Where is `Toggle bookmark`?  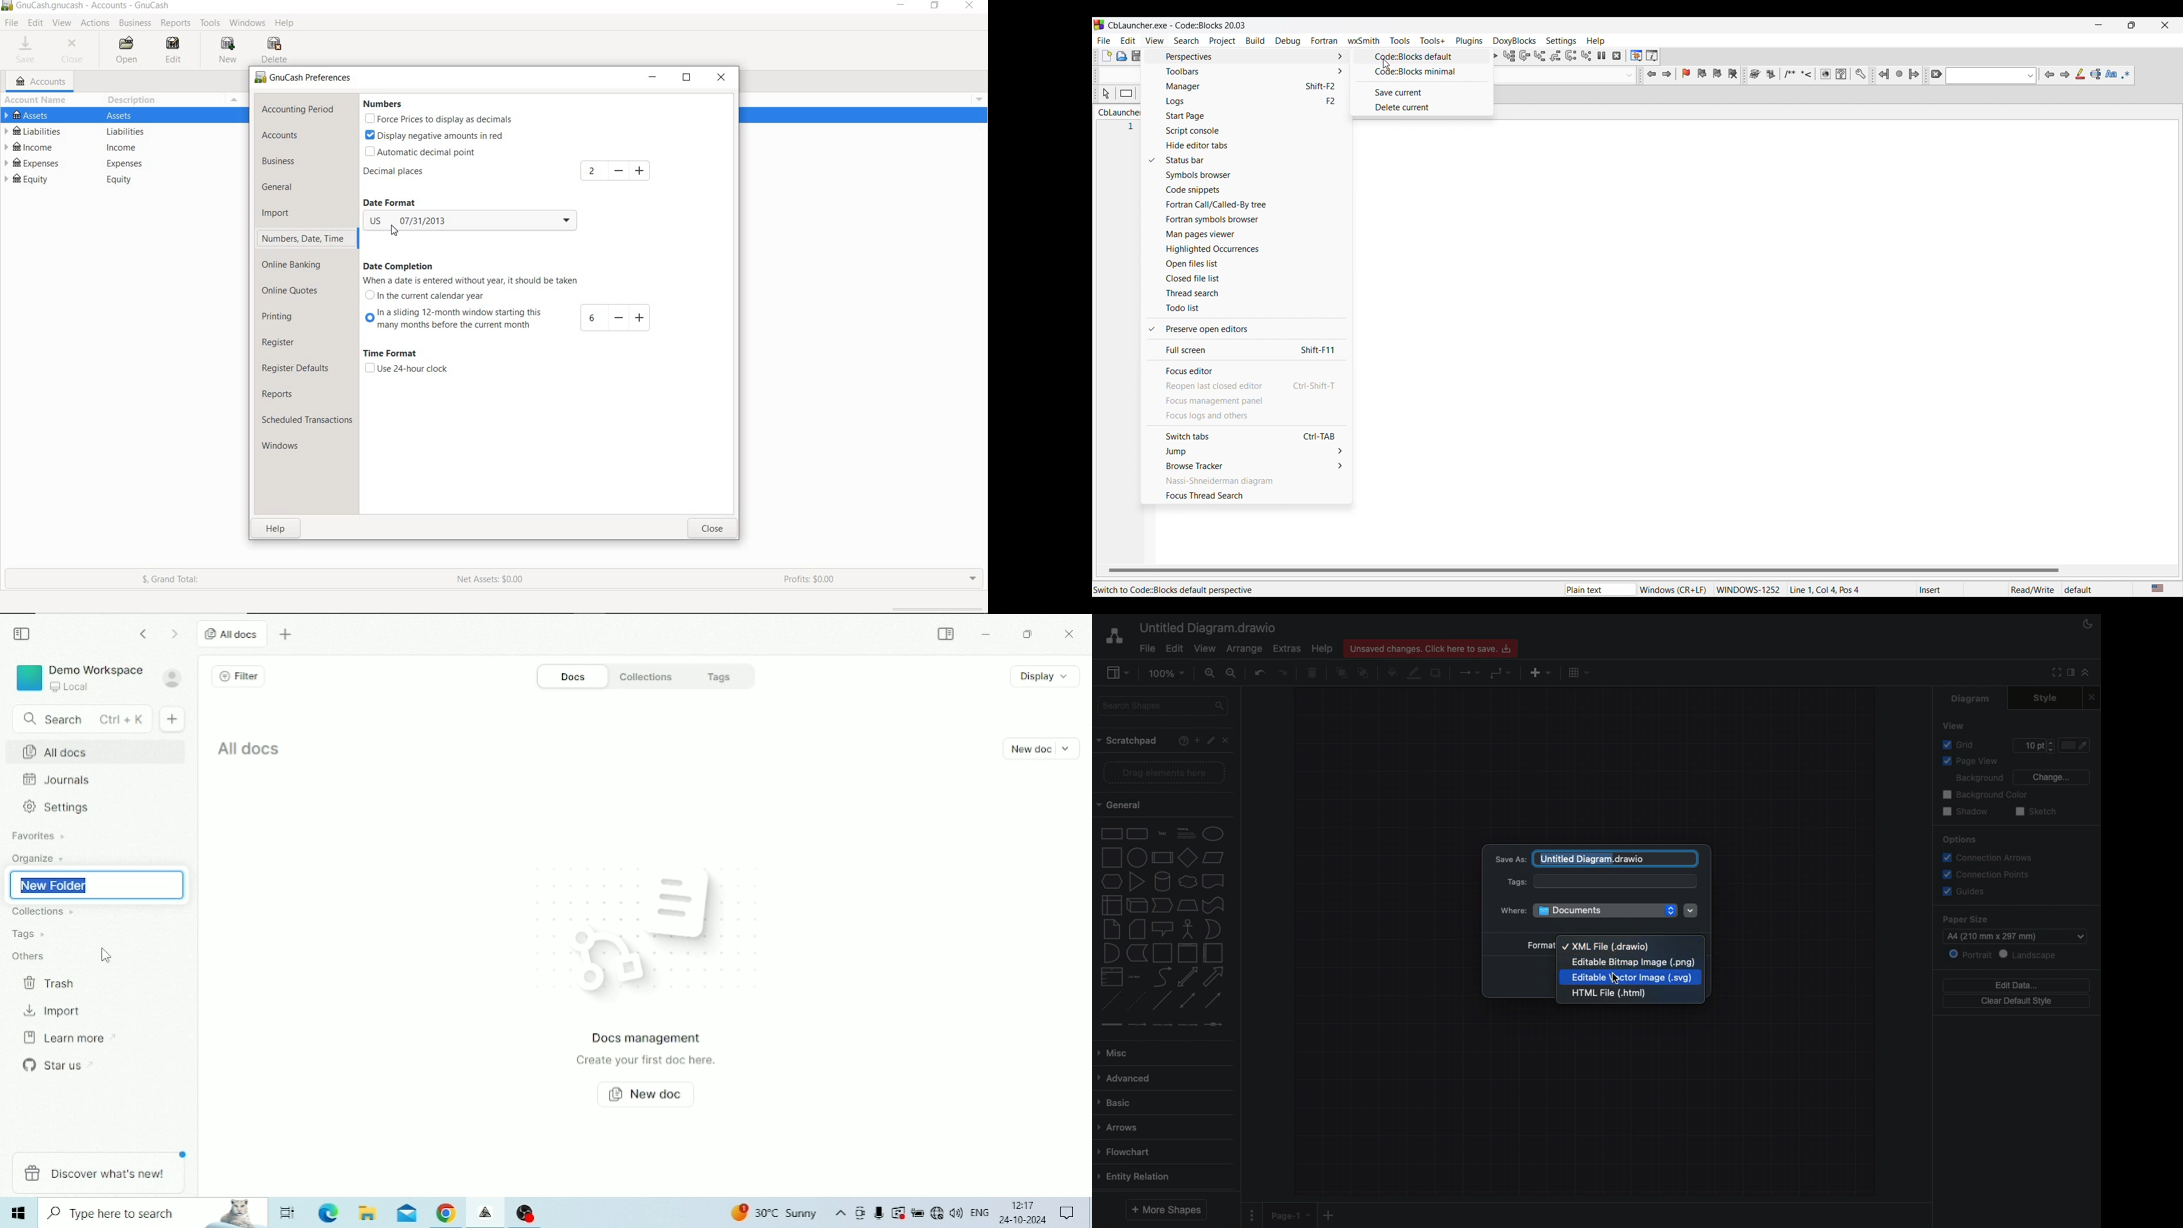
Toggle bookmark is located at coordinates (1686, 73).